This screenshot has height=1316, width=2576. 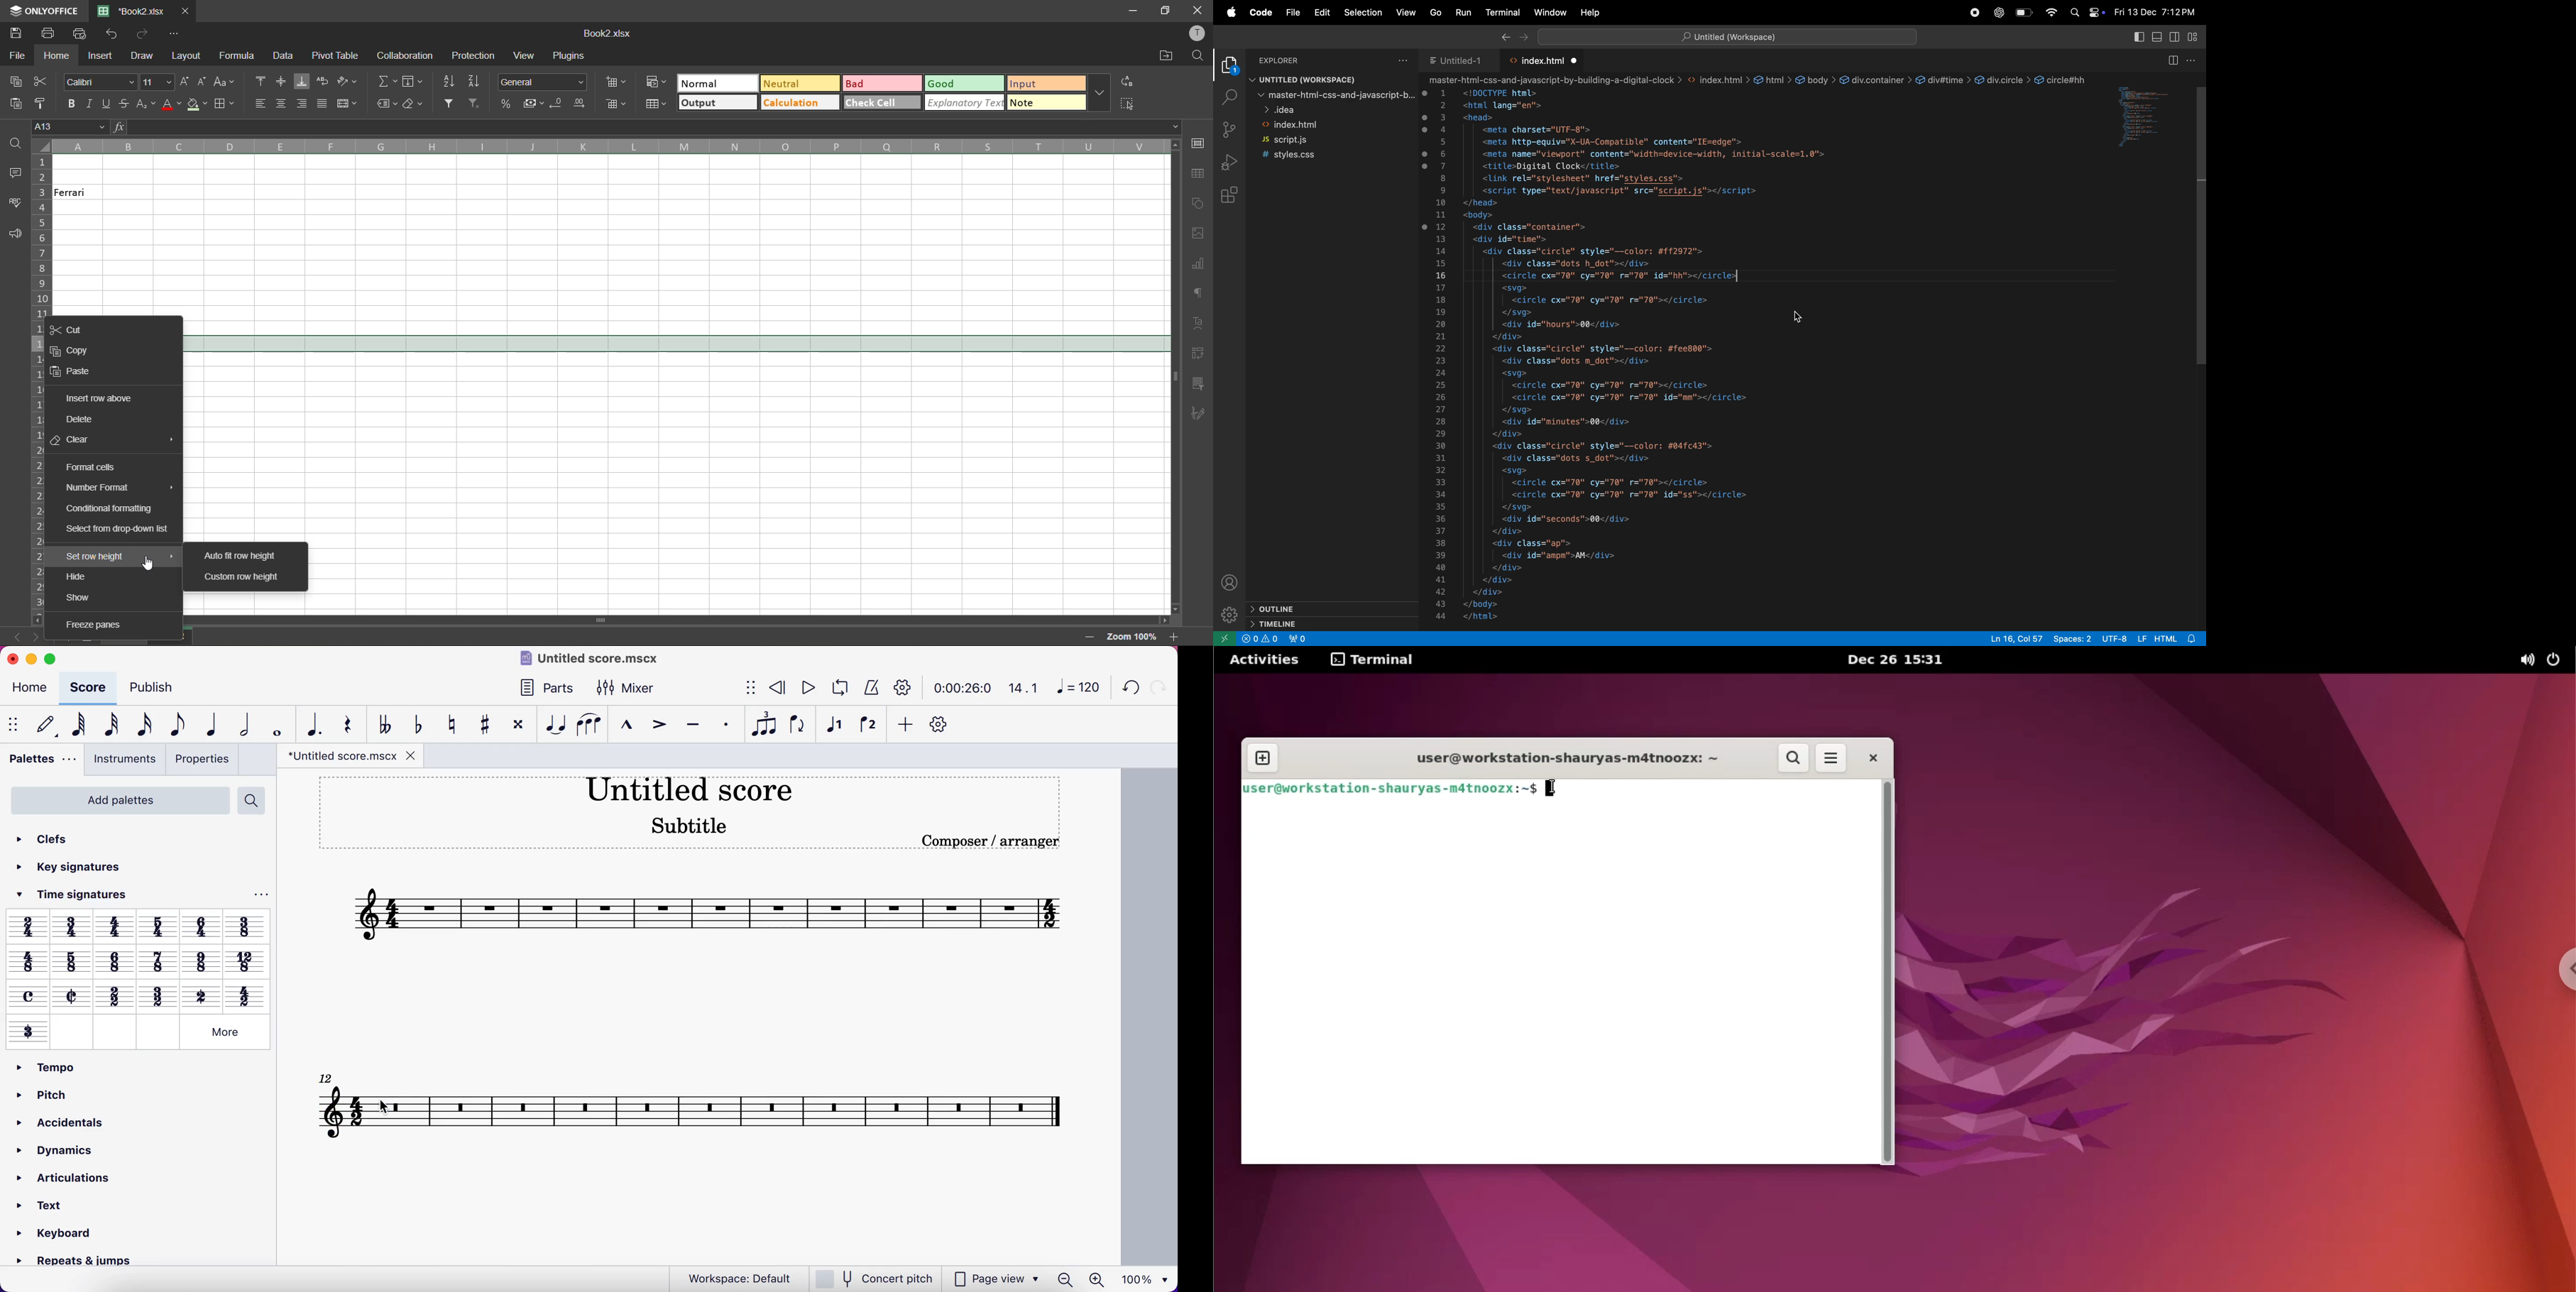 What do you see at coordinates (803, 688) in the screenshot?
I see `play` at bounding box center [803, 688].